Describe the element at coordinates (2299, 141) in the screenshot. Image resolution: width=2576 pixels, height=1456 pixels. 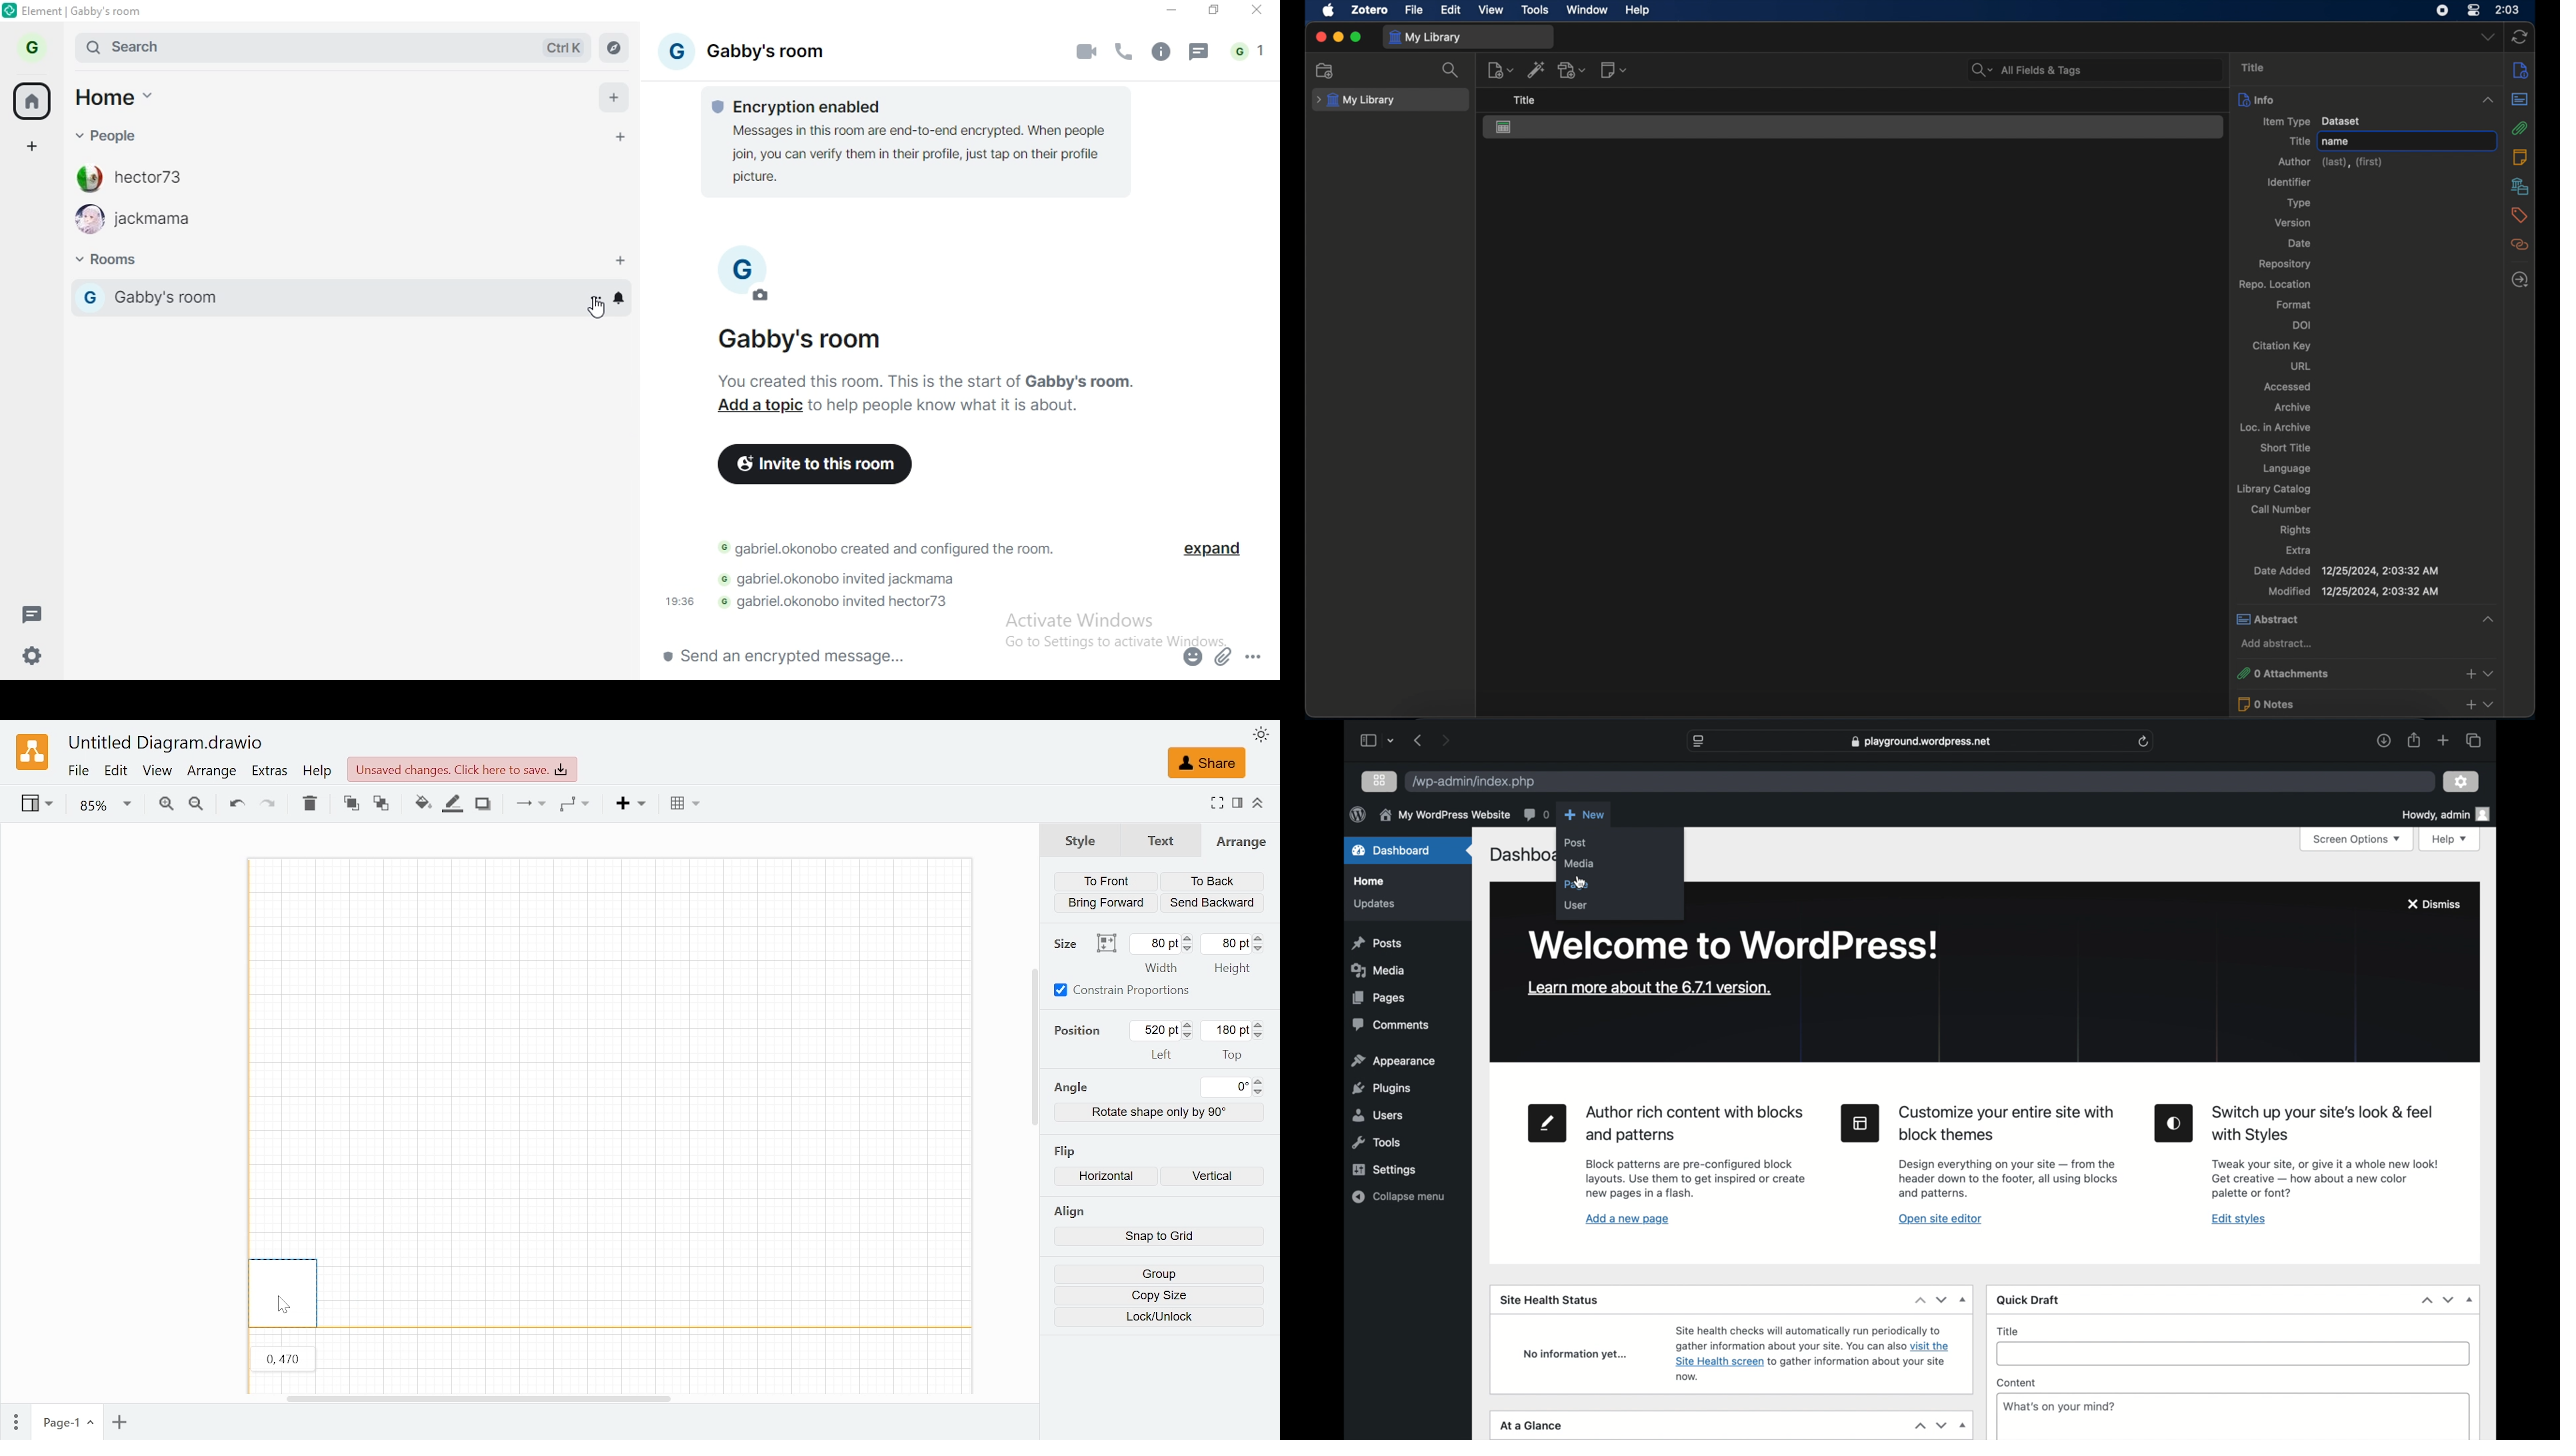
I see `title` at that location.